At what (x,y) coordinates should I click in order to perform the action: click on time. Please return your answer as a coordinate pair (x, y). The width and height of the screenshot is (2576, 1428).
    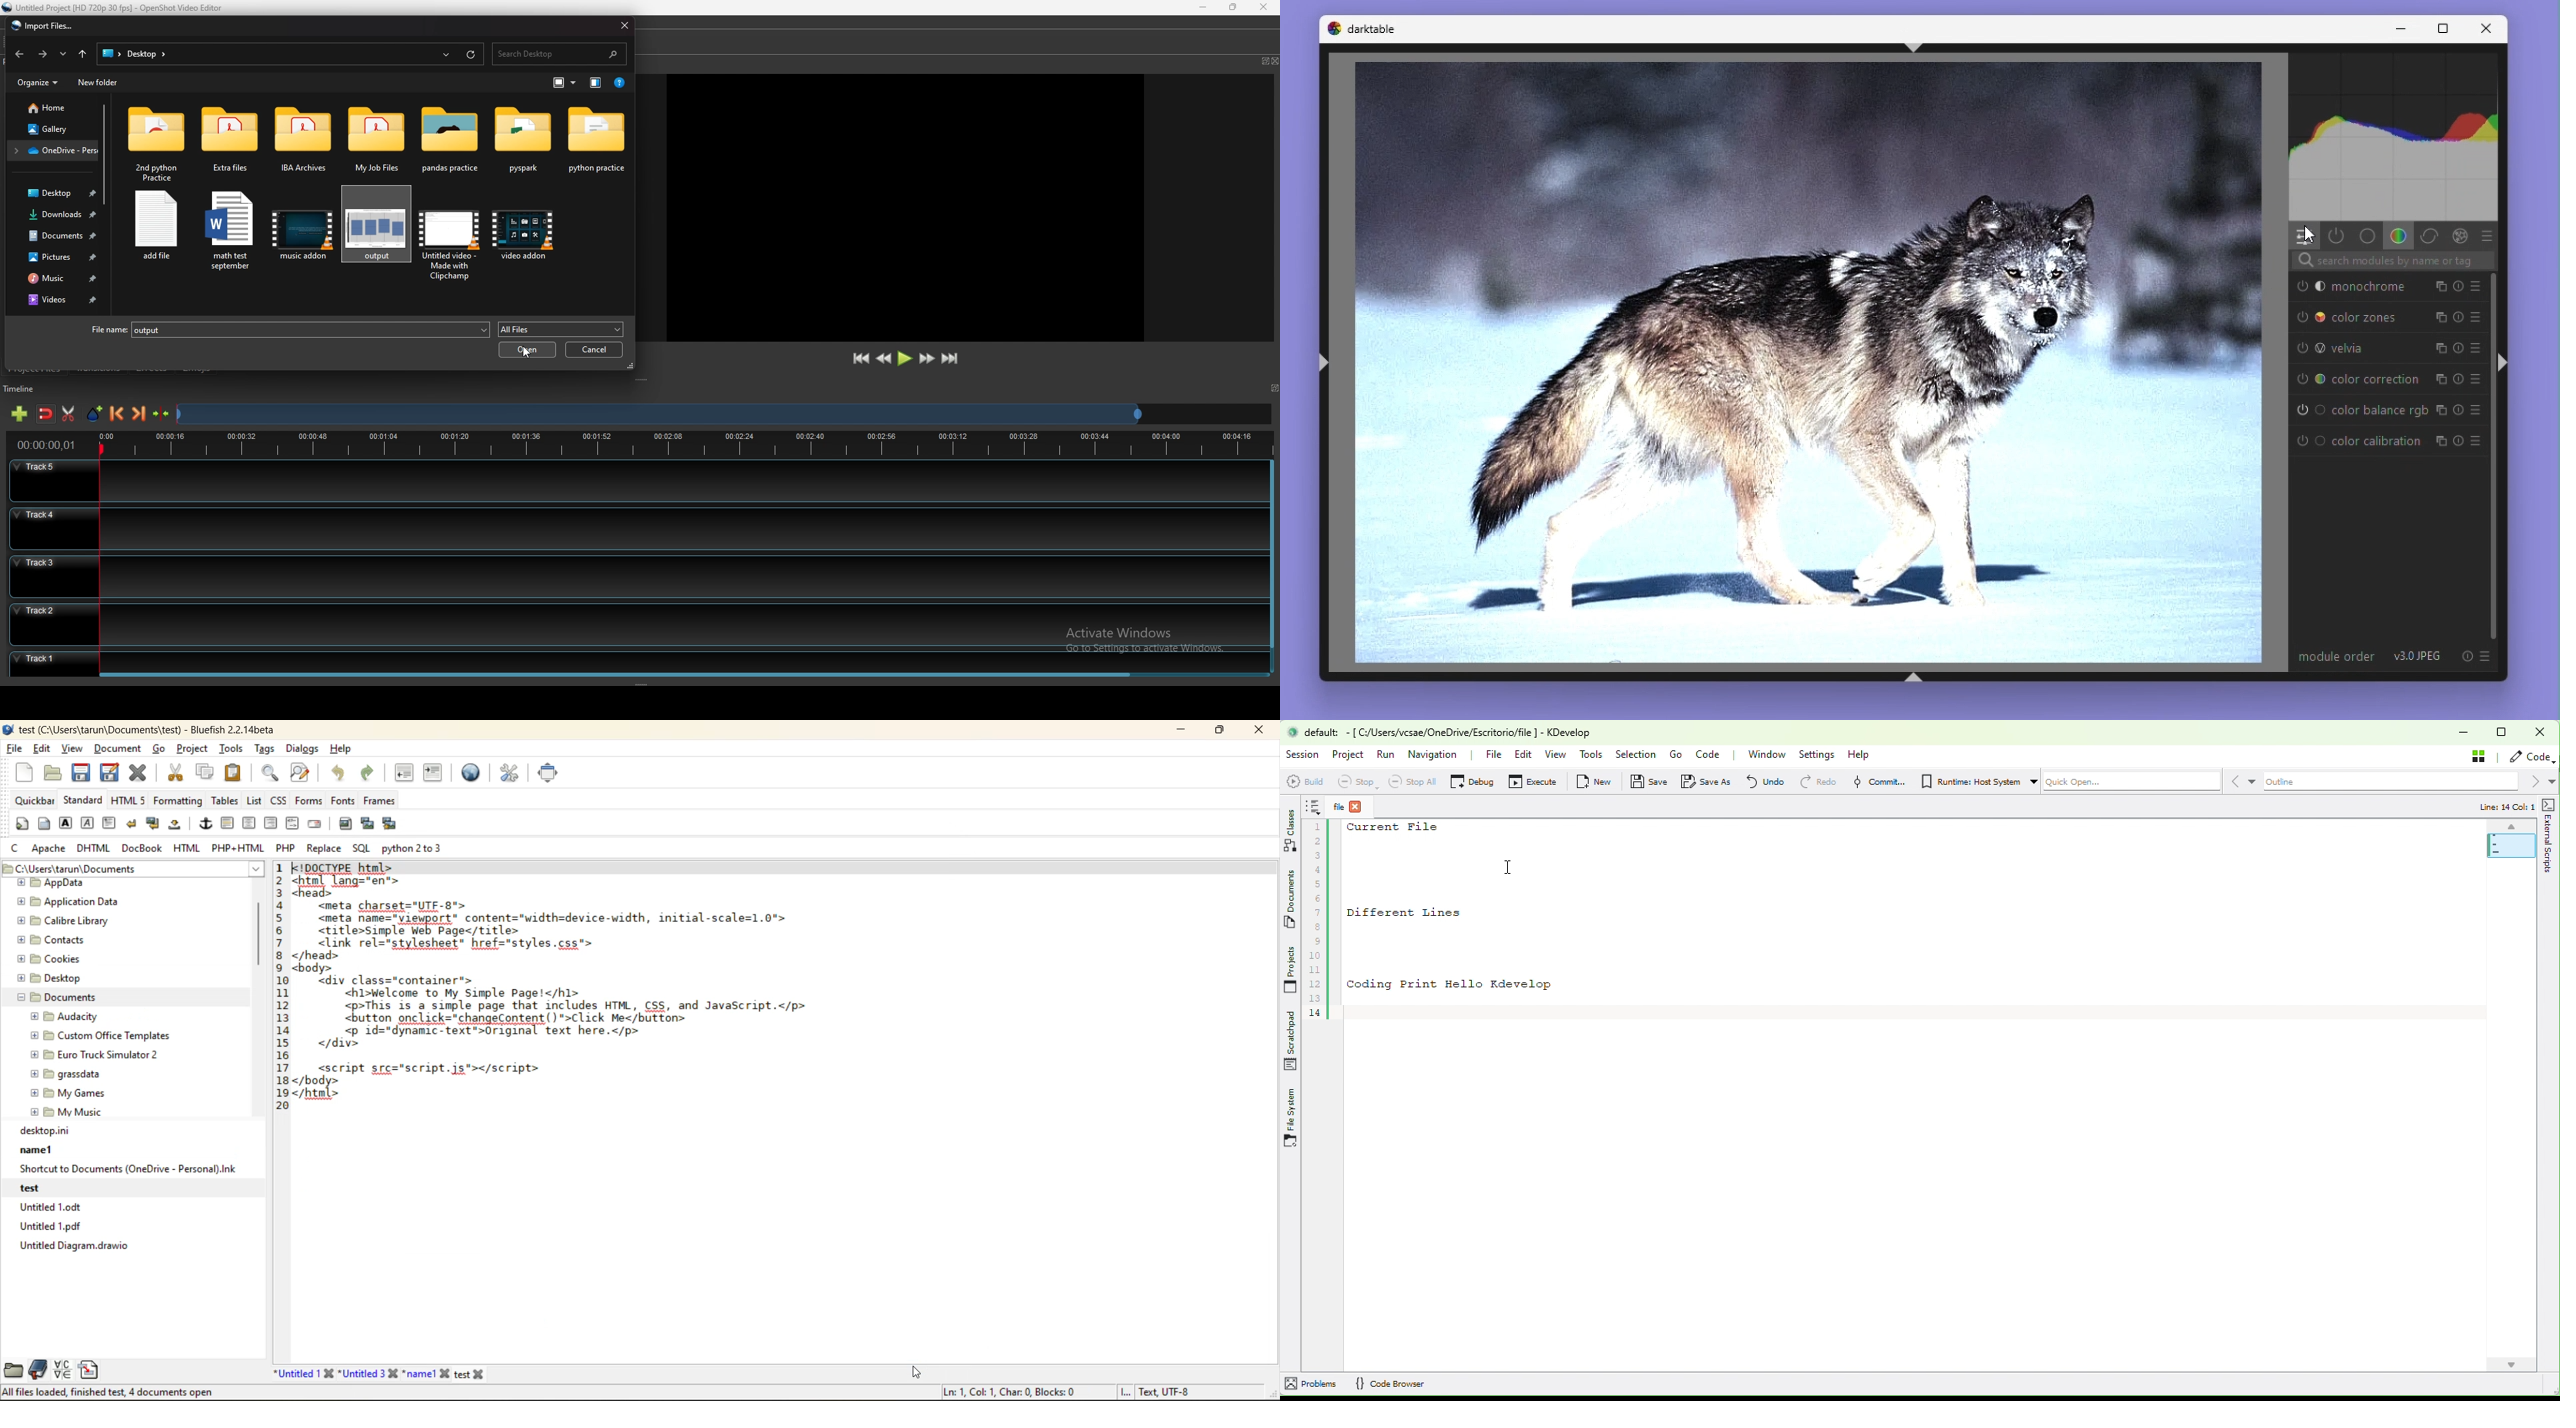
    Looking at the image, I should click on (47, 445).